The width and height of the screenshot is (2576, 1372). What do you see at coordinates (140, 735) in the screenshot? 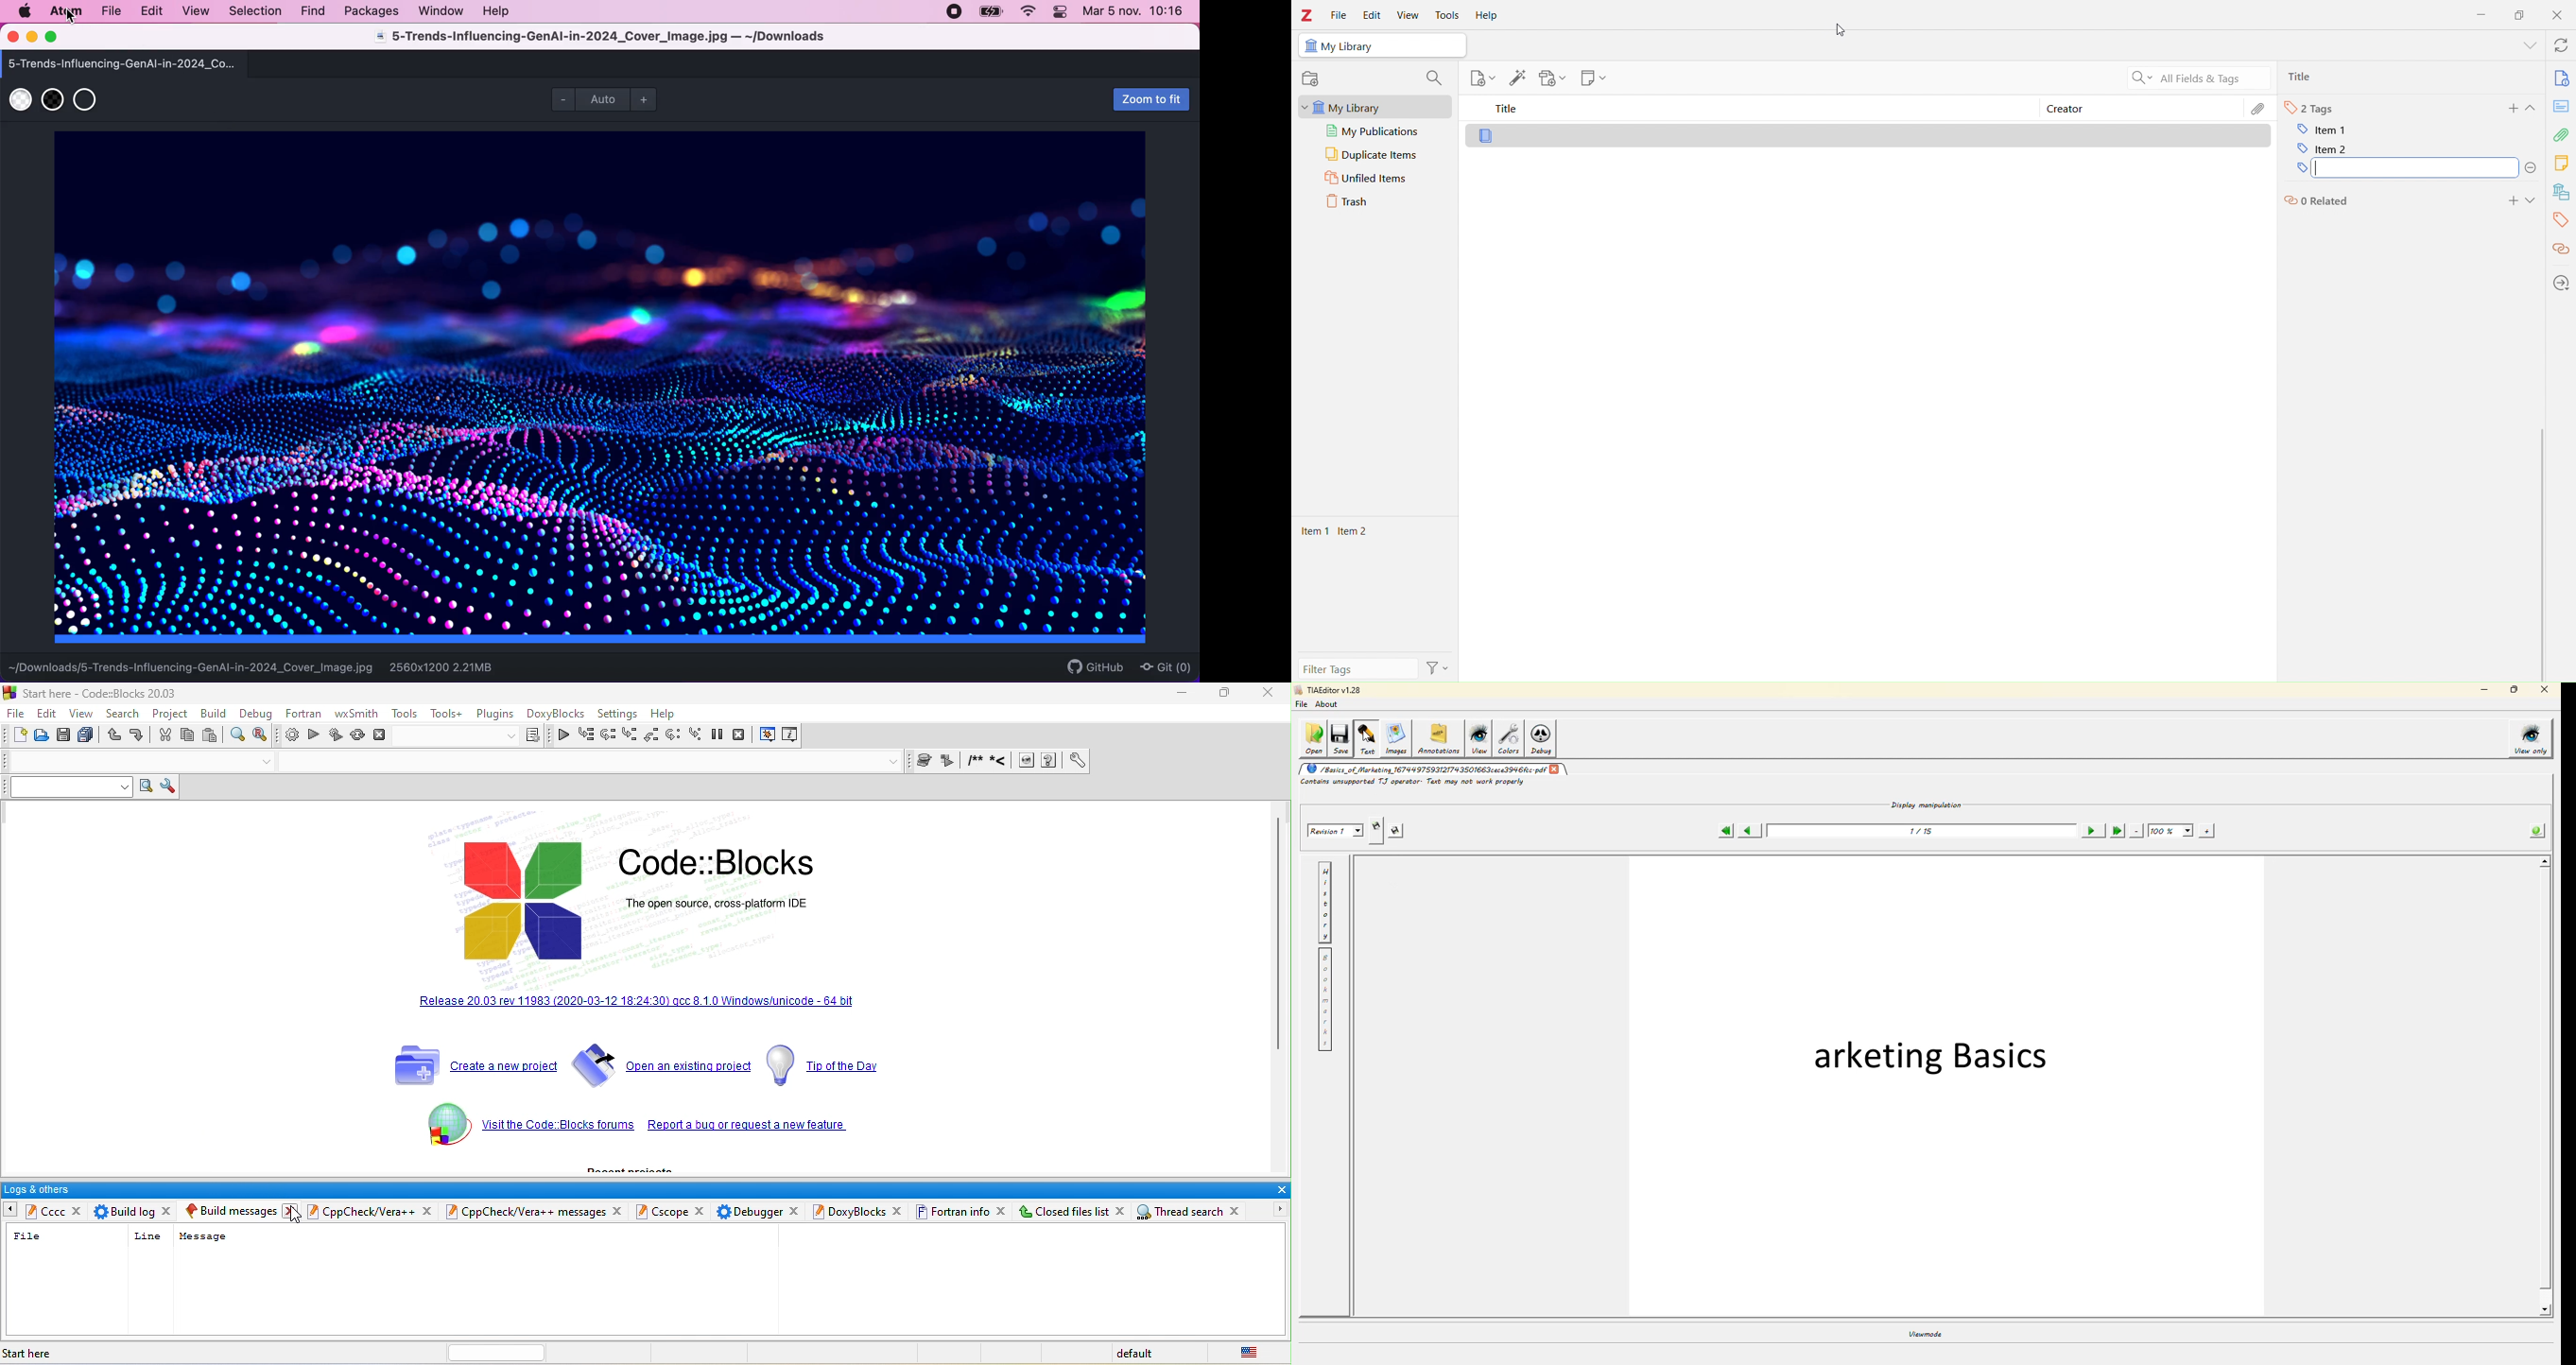
I see `redo` at bounding box center [140, 735].